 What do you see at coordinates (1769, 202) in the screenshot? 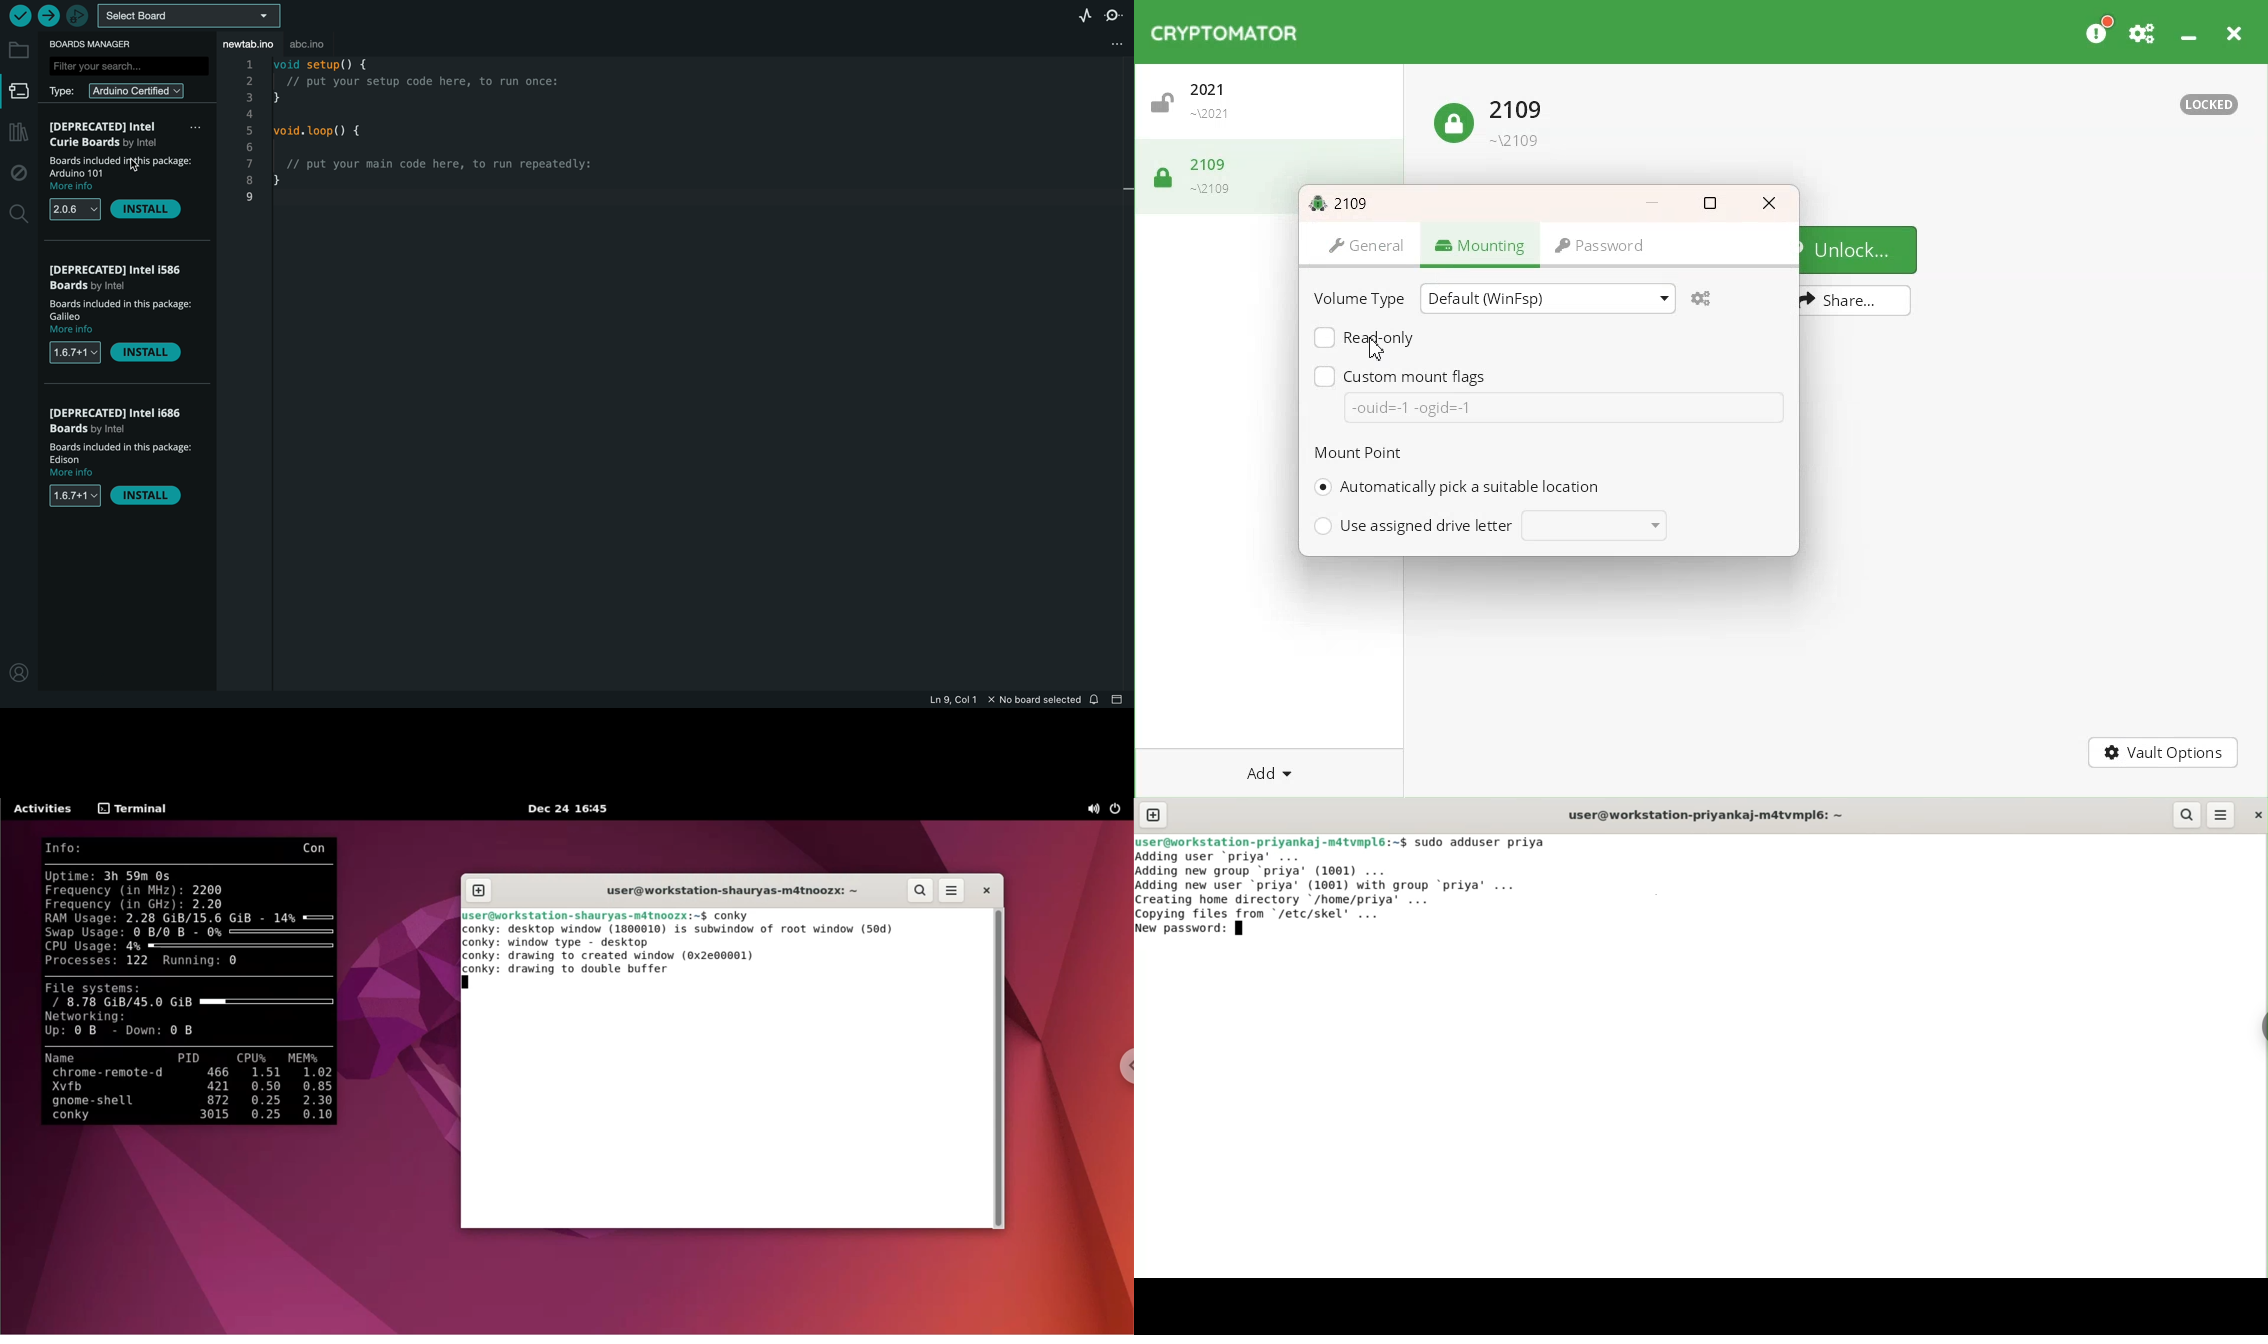
I see `Close` at bounding box center [1769, 202].